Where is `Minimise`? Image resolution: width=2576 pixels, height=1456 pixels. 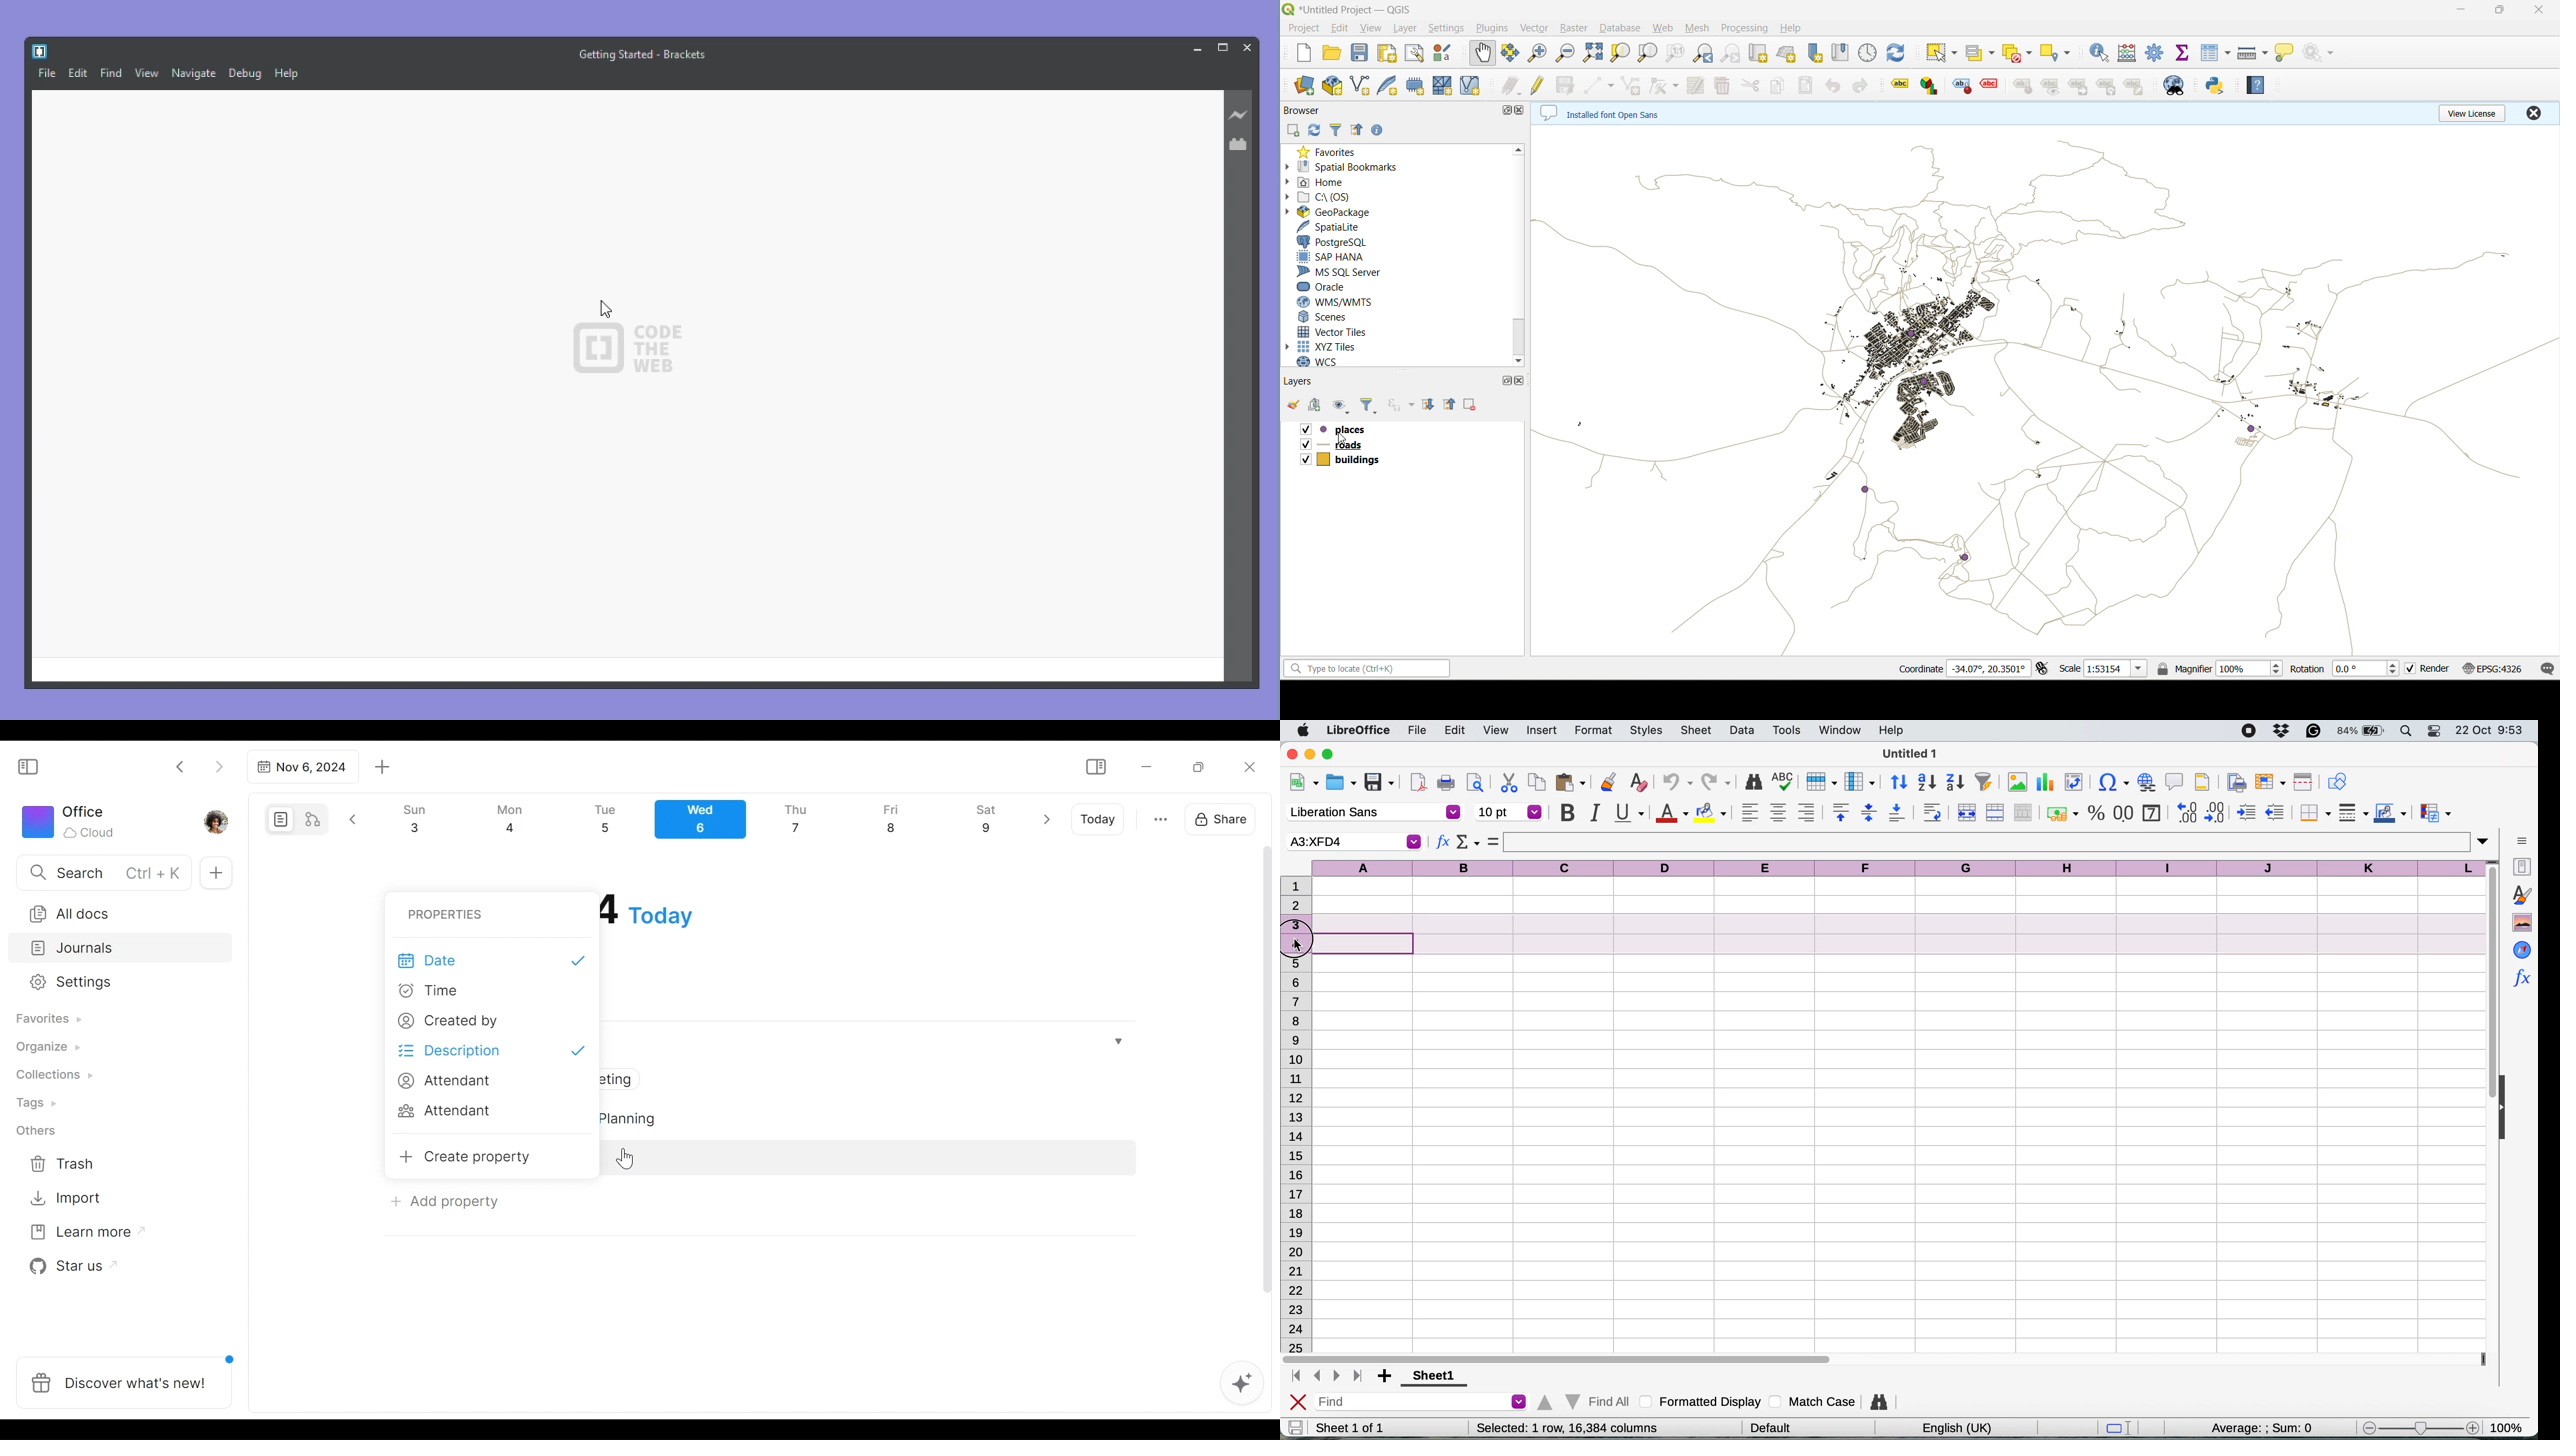 Minimise is located at coordinates (1194, 48).